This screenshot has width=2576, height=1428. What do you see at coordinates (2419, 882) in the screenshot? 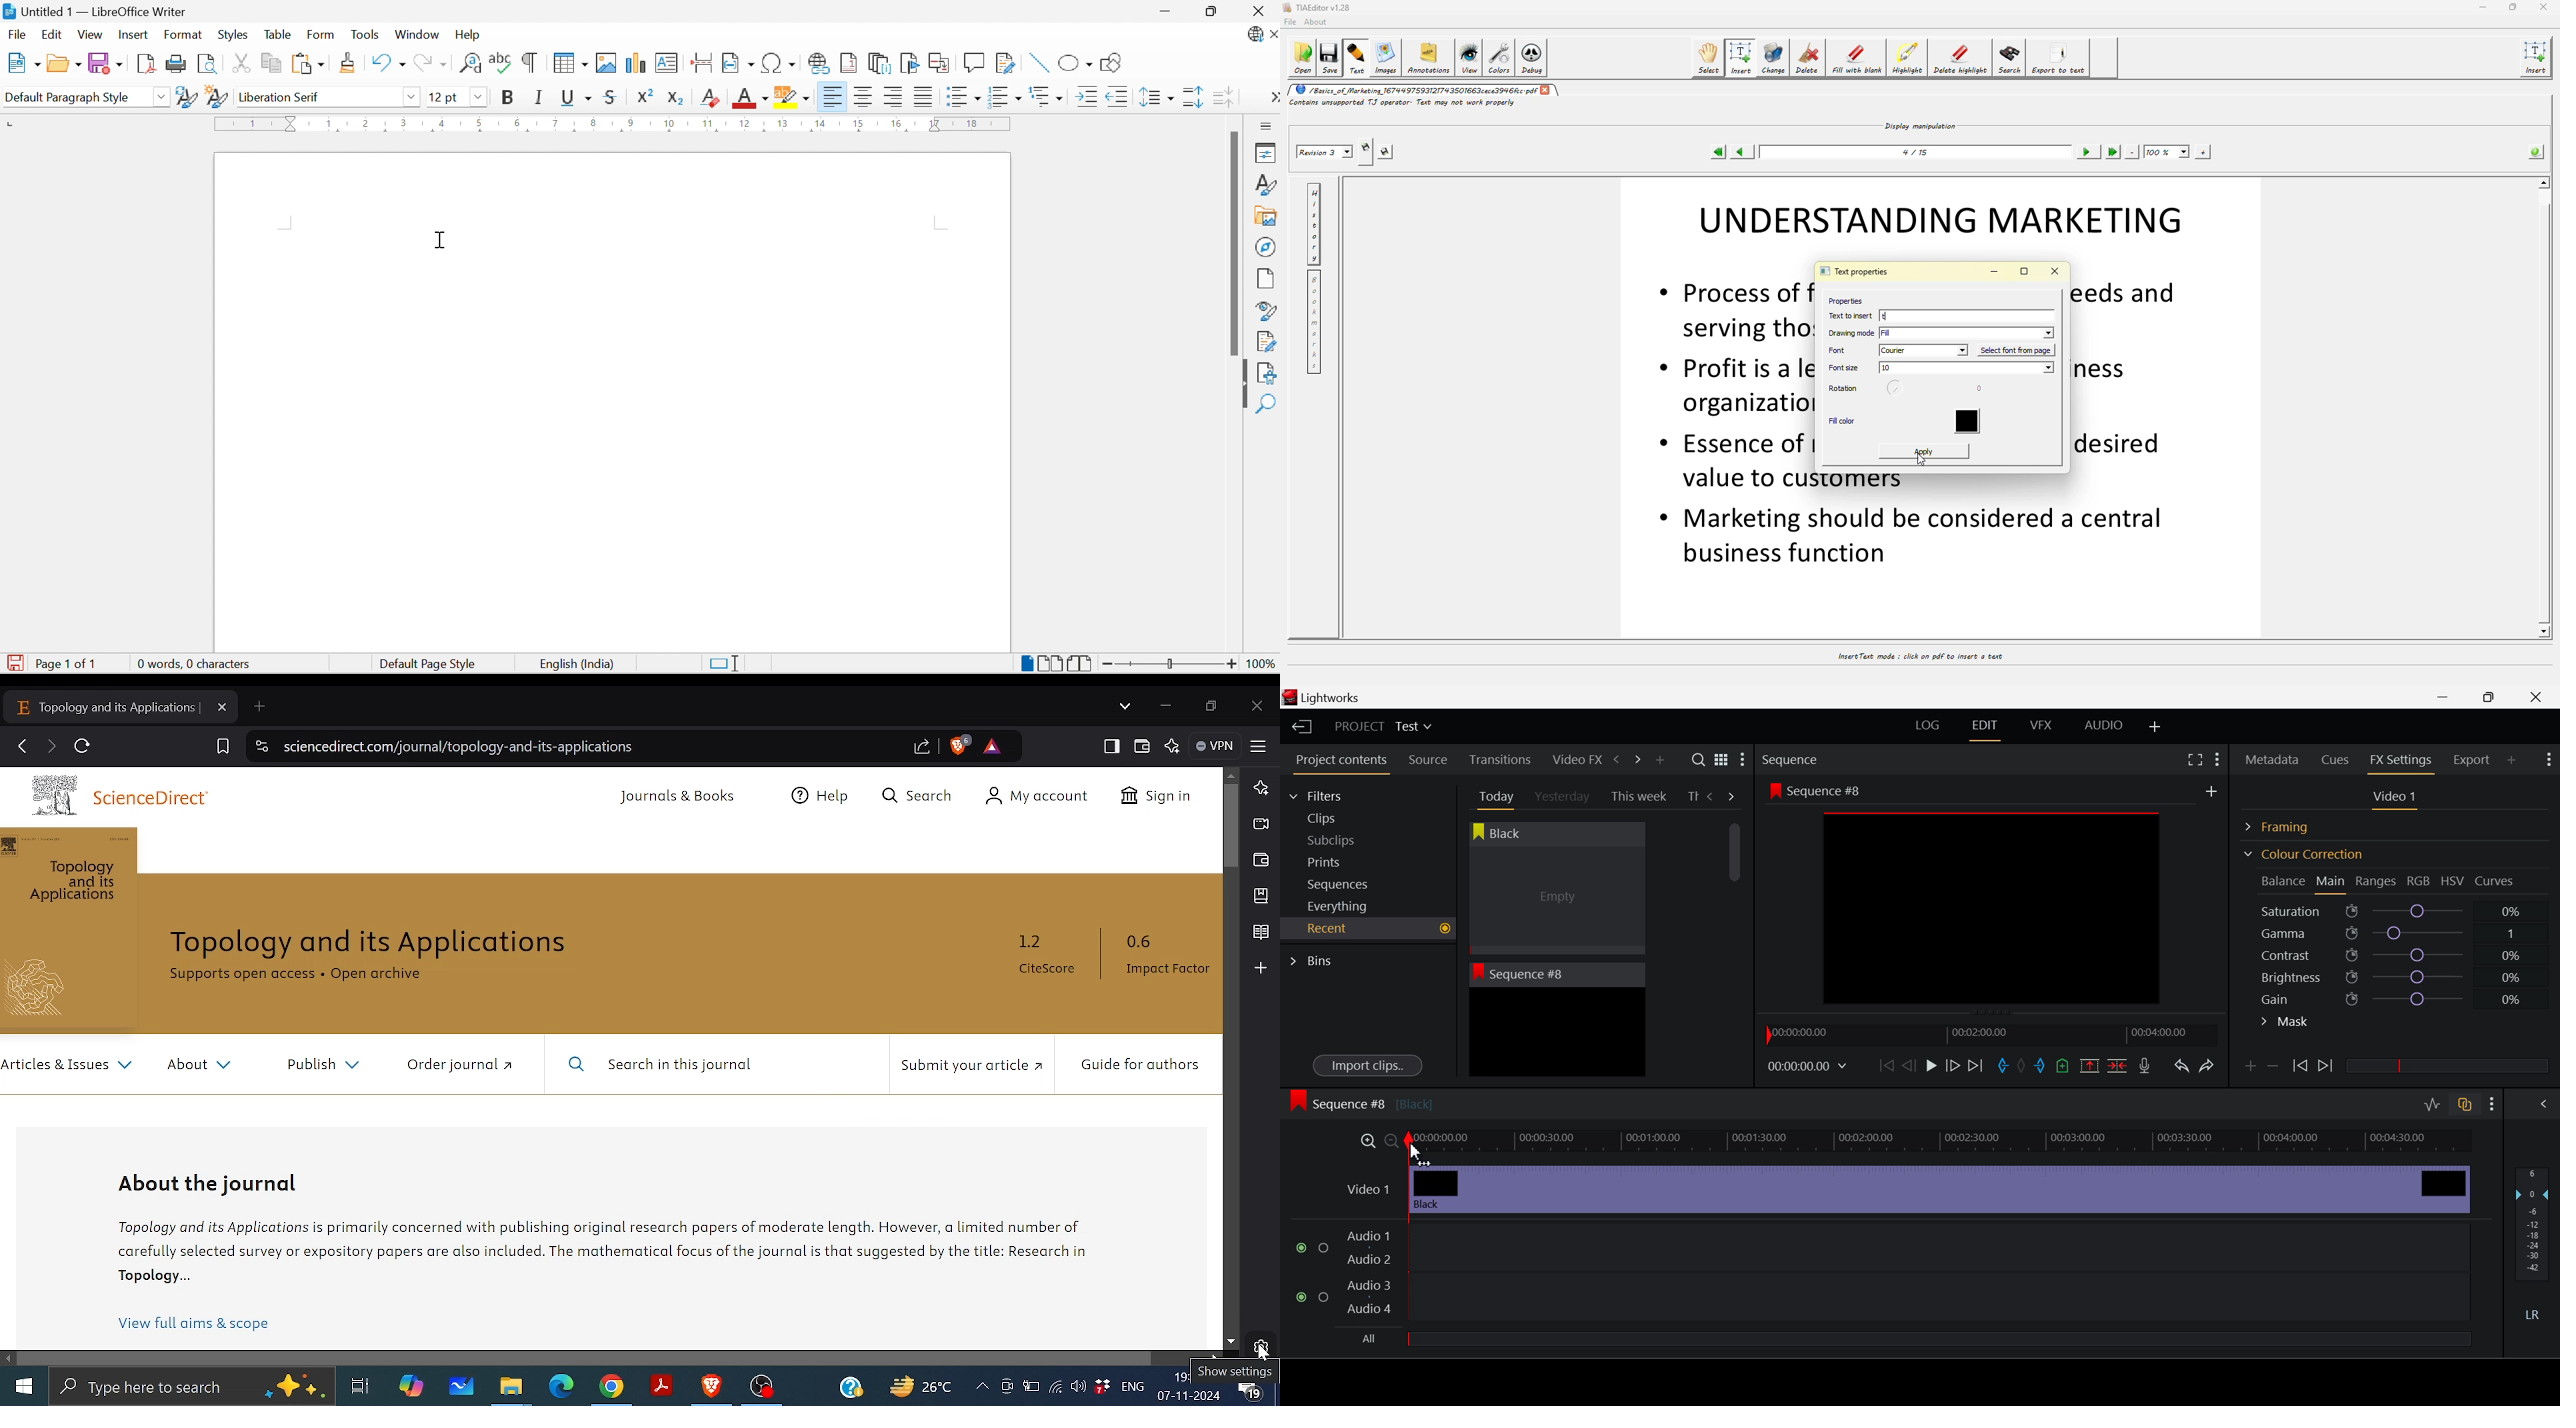
I see `RGB` at bounding box center [2419, 882].